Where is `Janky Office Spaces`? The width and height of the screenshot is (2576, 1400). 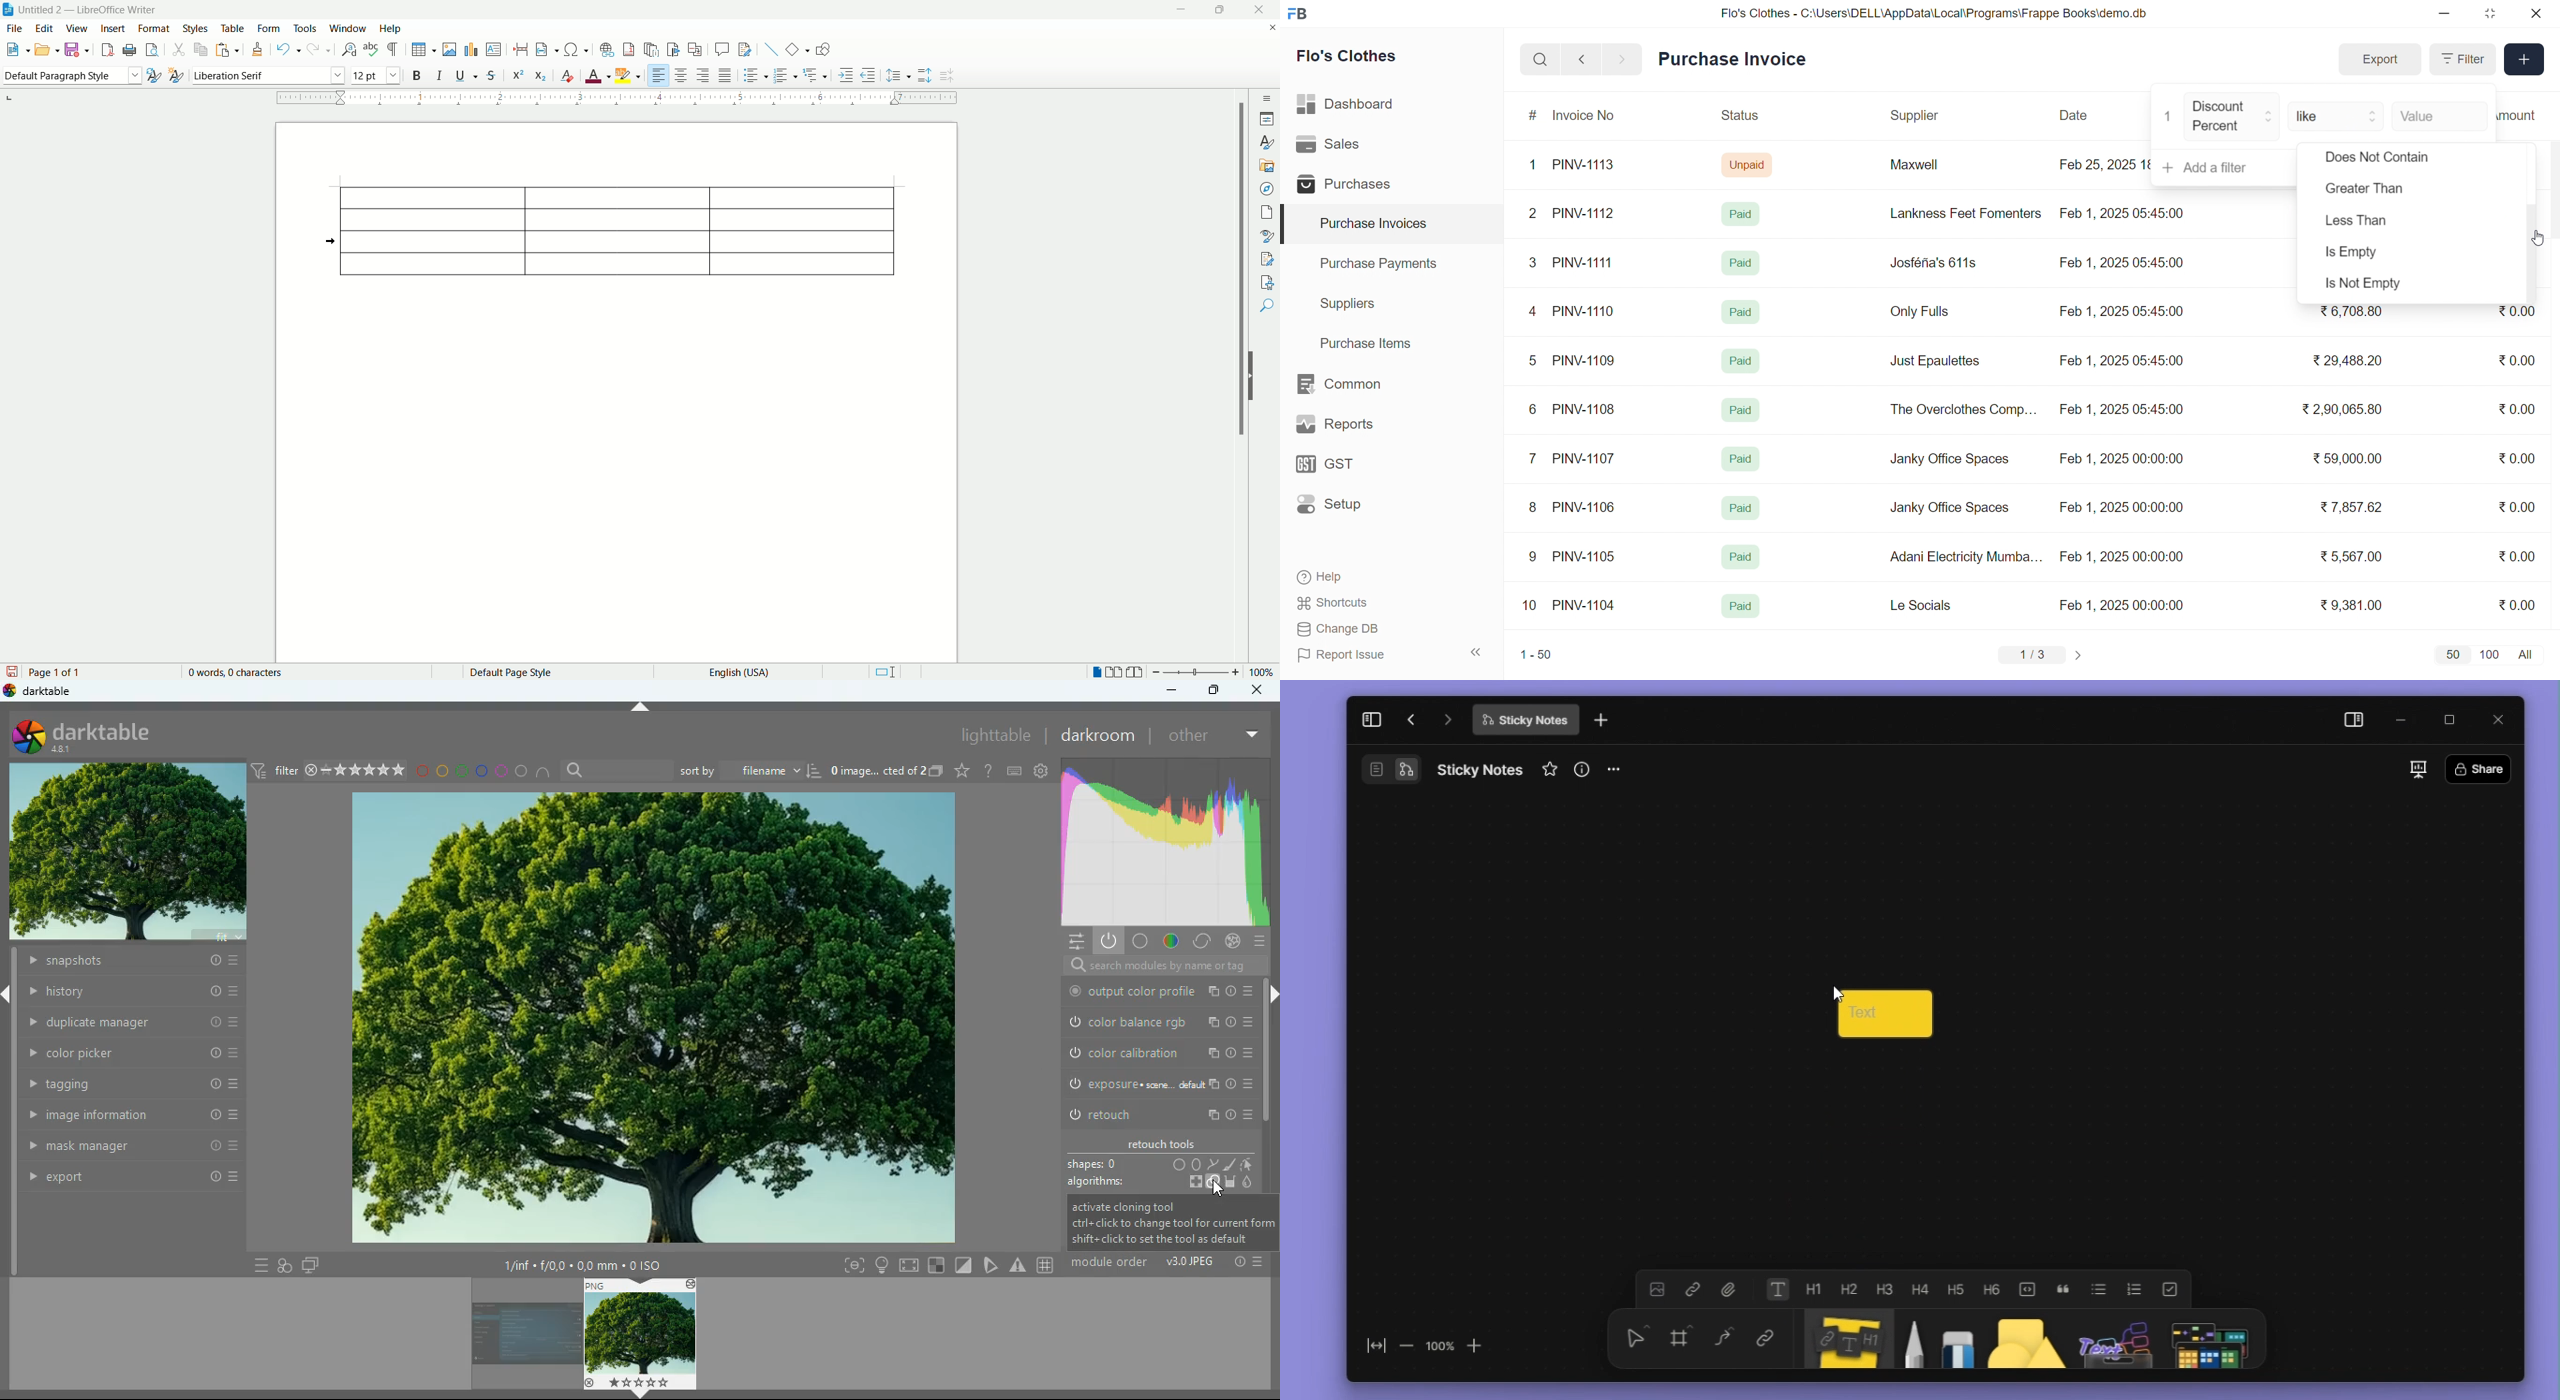
Janky Office Spaces is located at coordinates (1951, 460).